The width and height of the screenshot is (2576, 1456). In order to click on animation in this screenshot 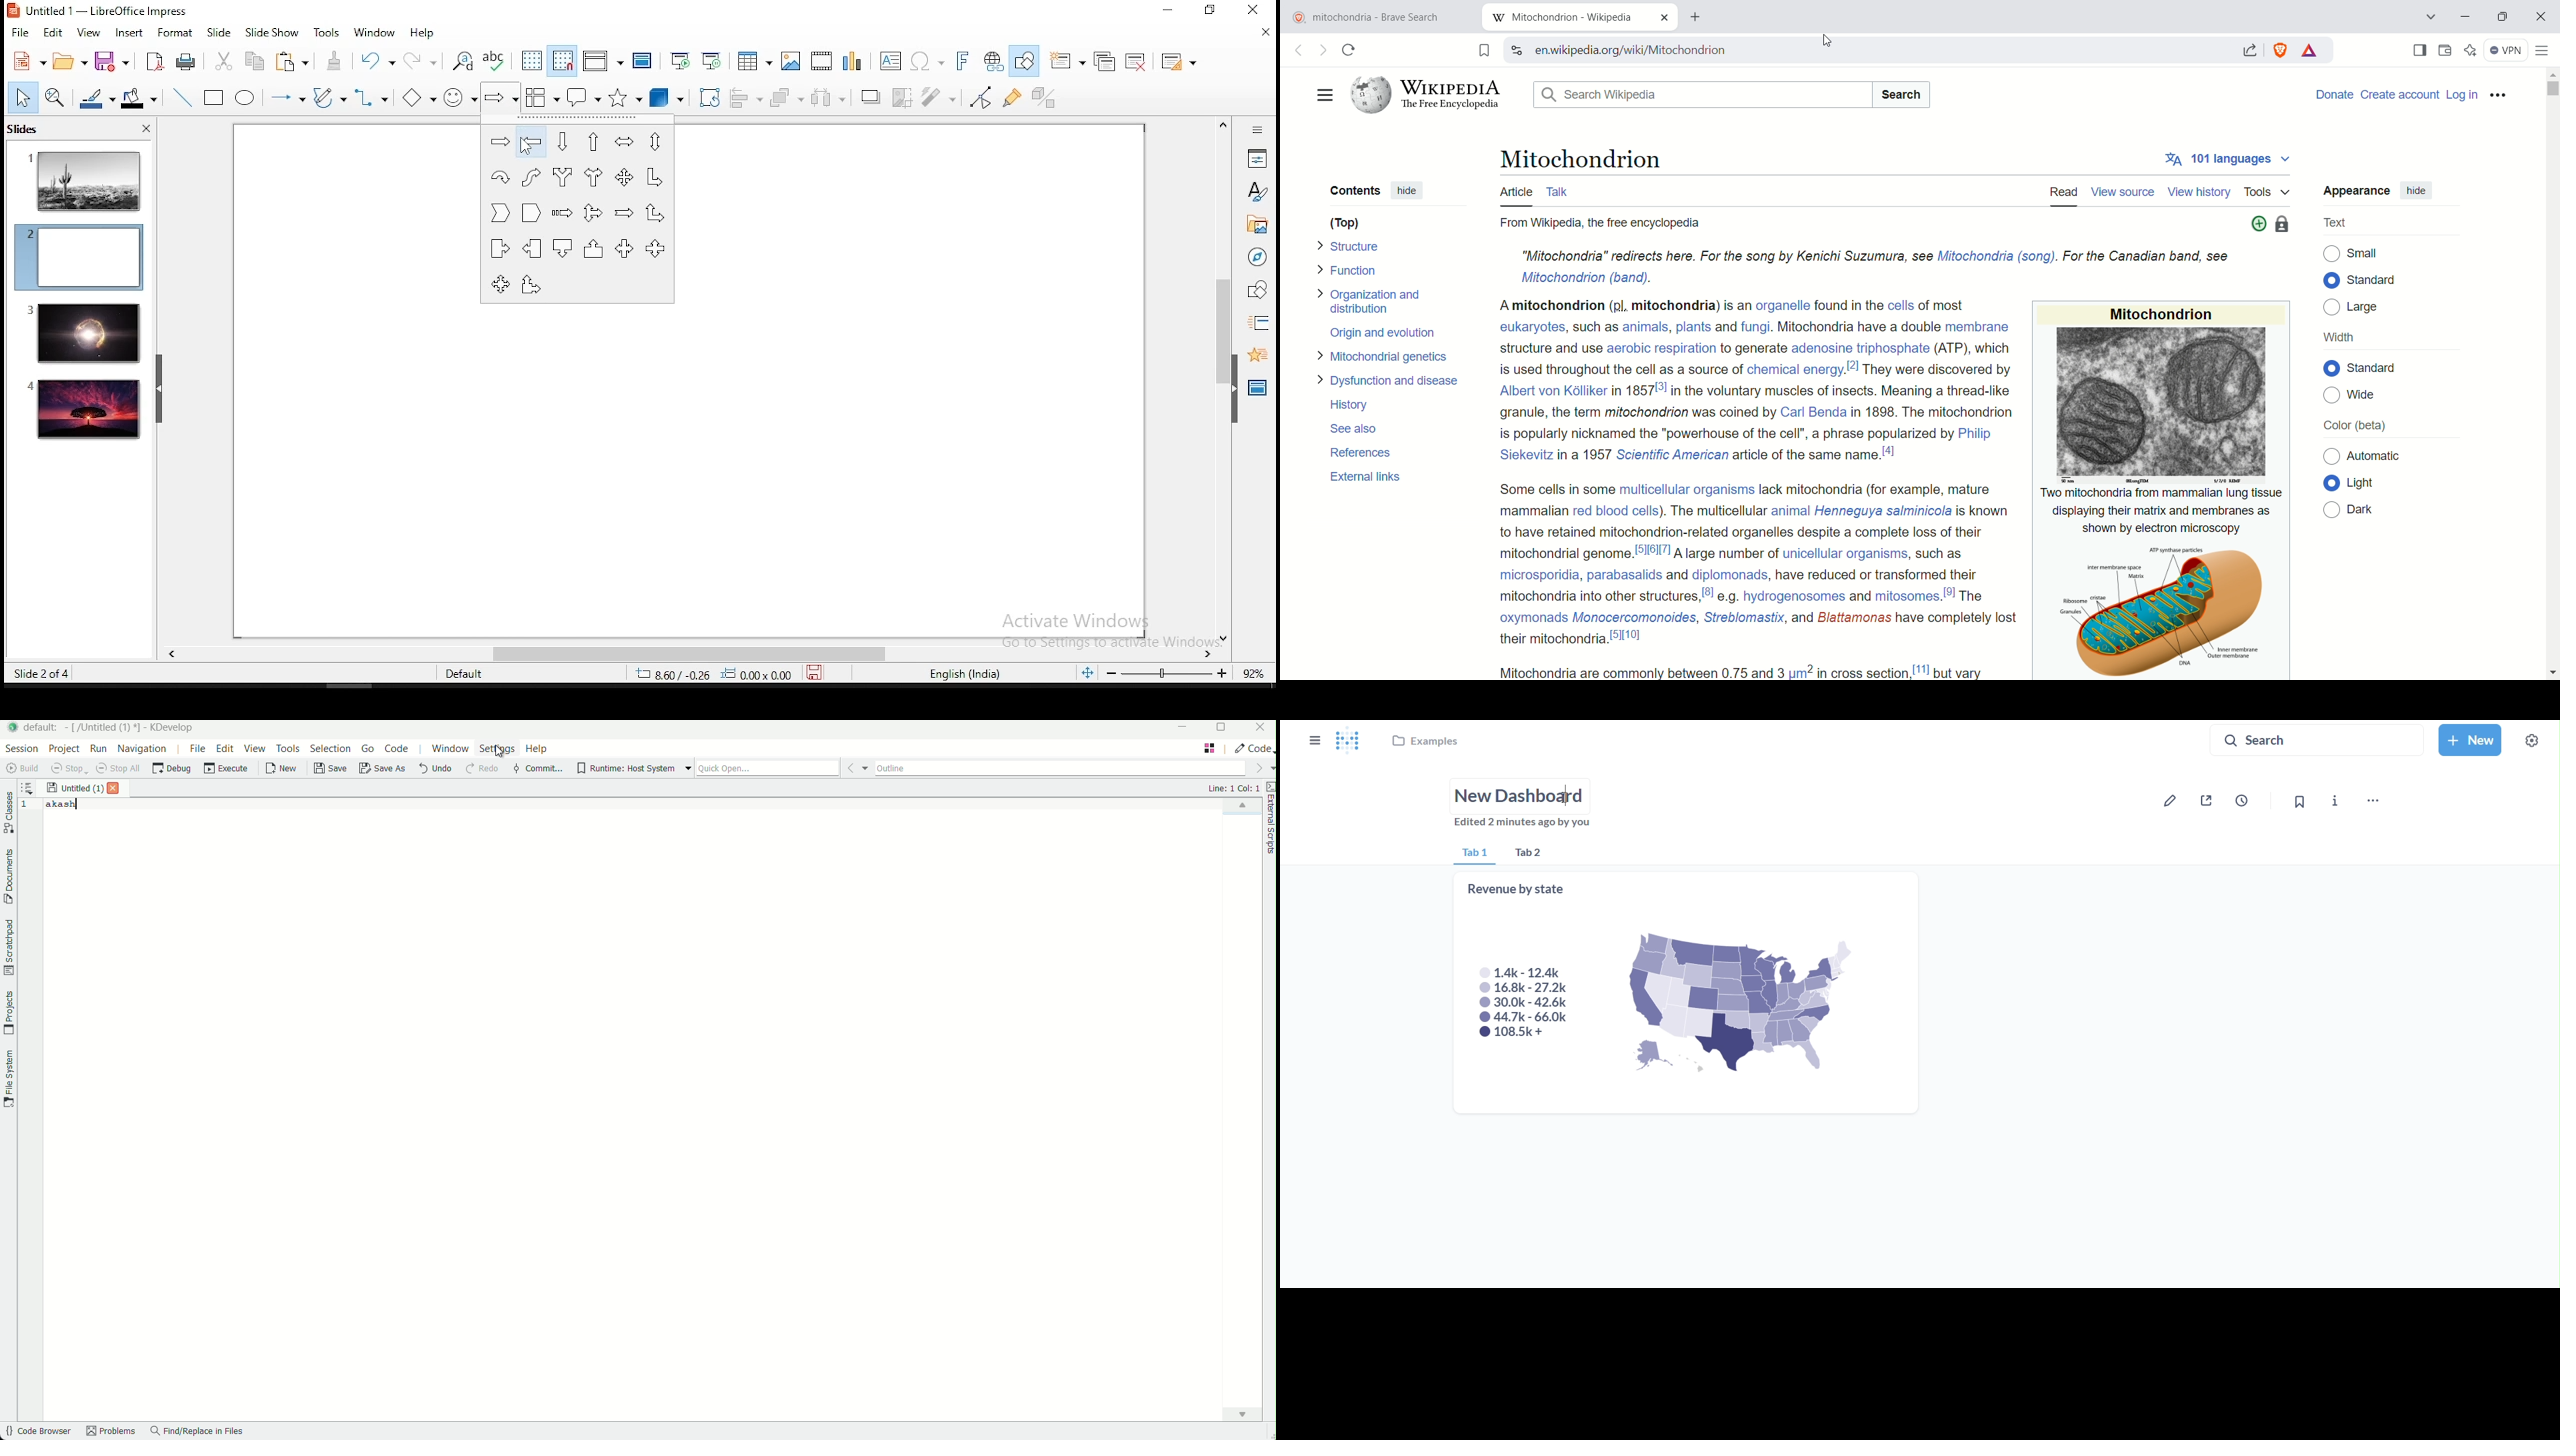, I will do `click(1255, 353)`.